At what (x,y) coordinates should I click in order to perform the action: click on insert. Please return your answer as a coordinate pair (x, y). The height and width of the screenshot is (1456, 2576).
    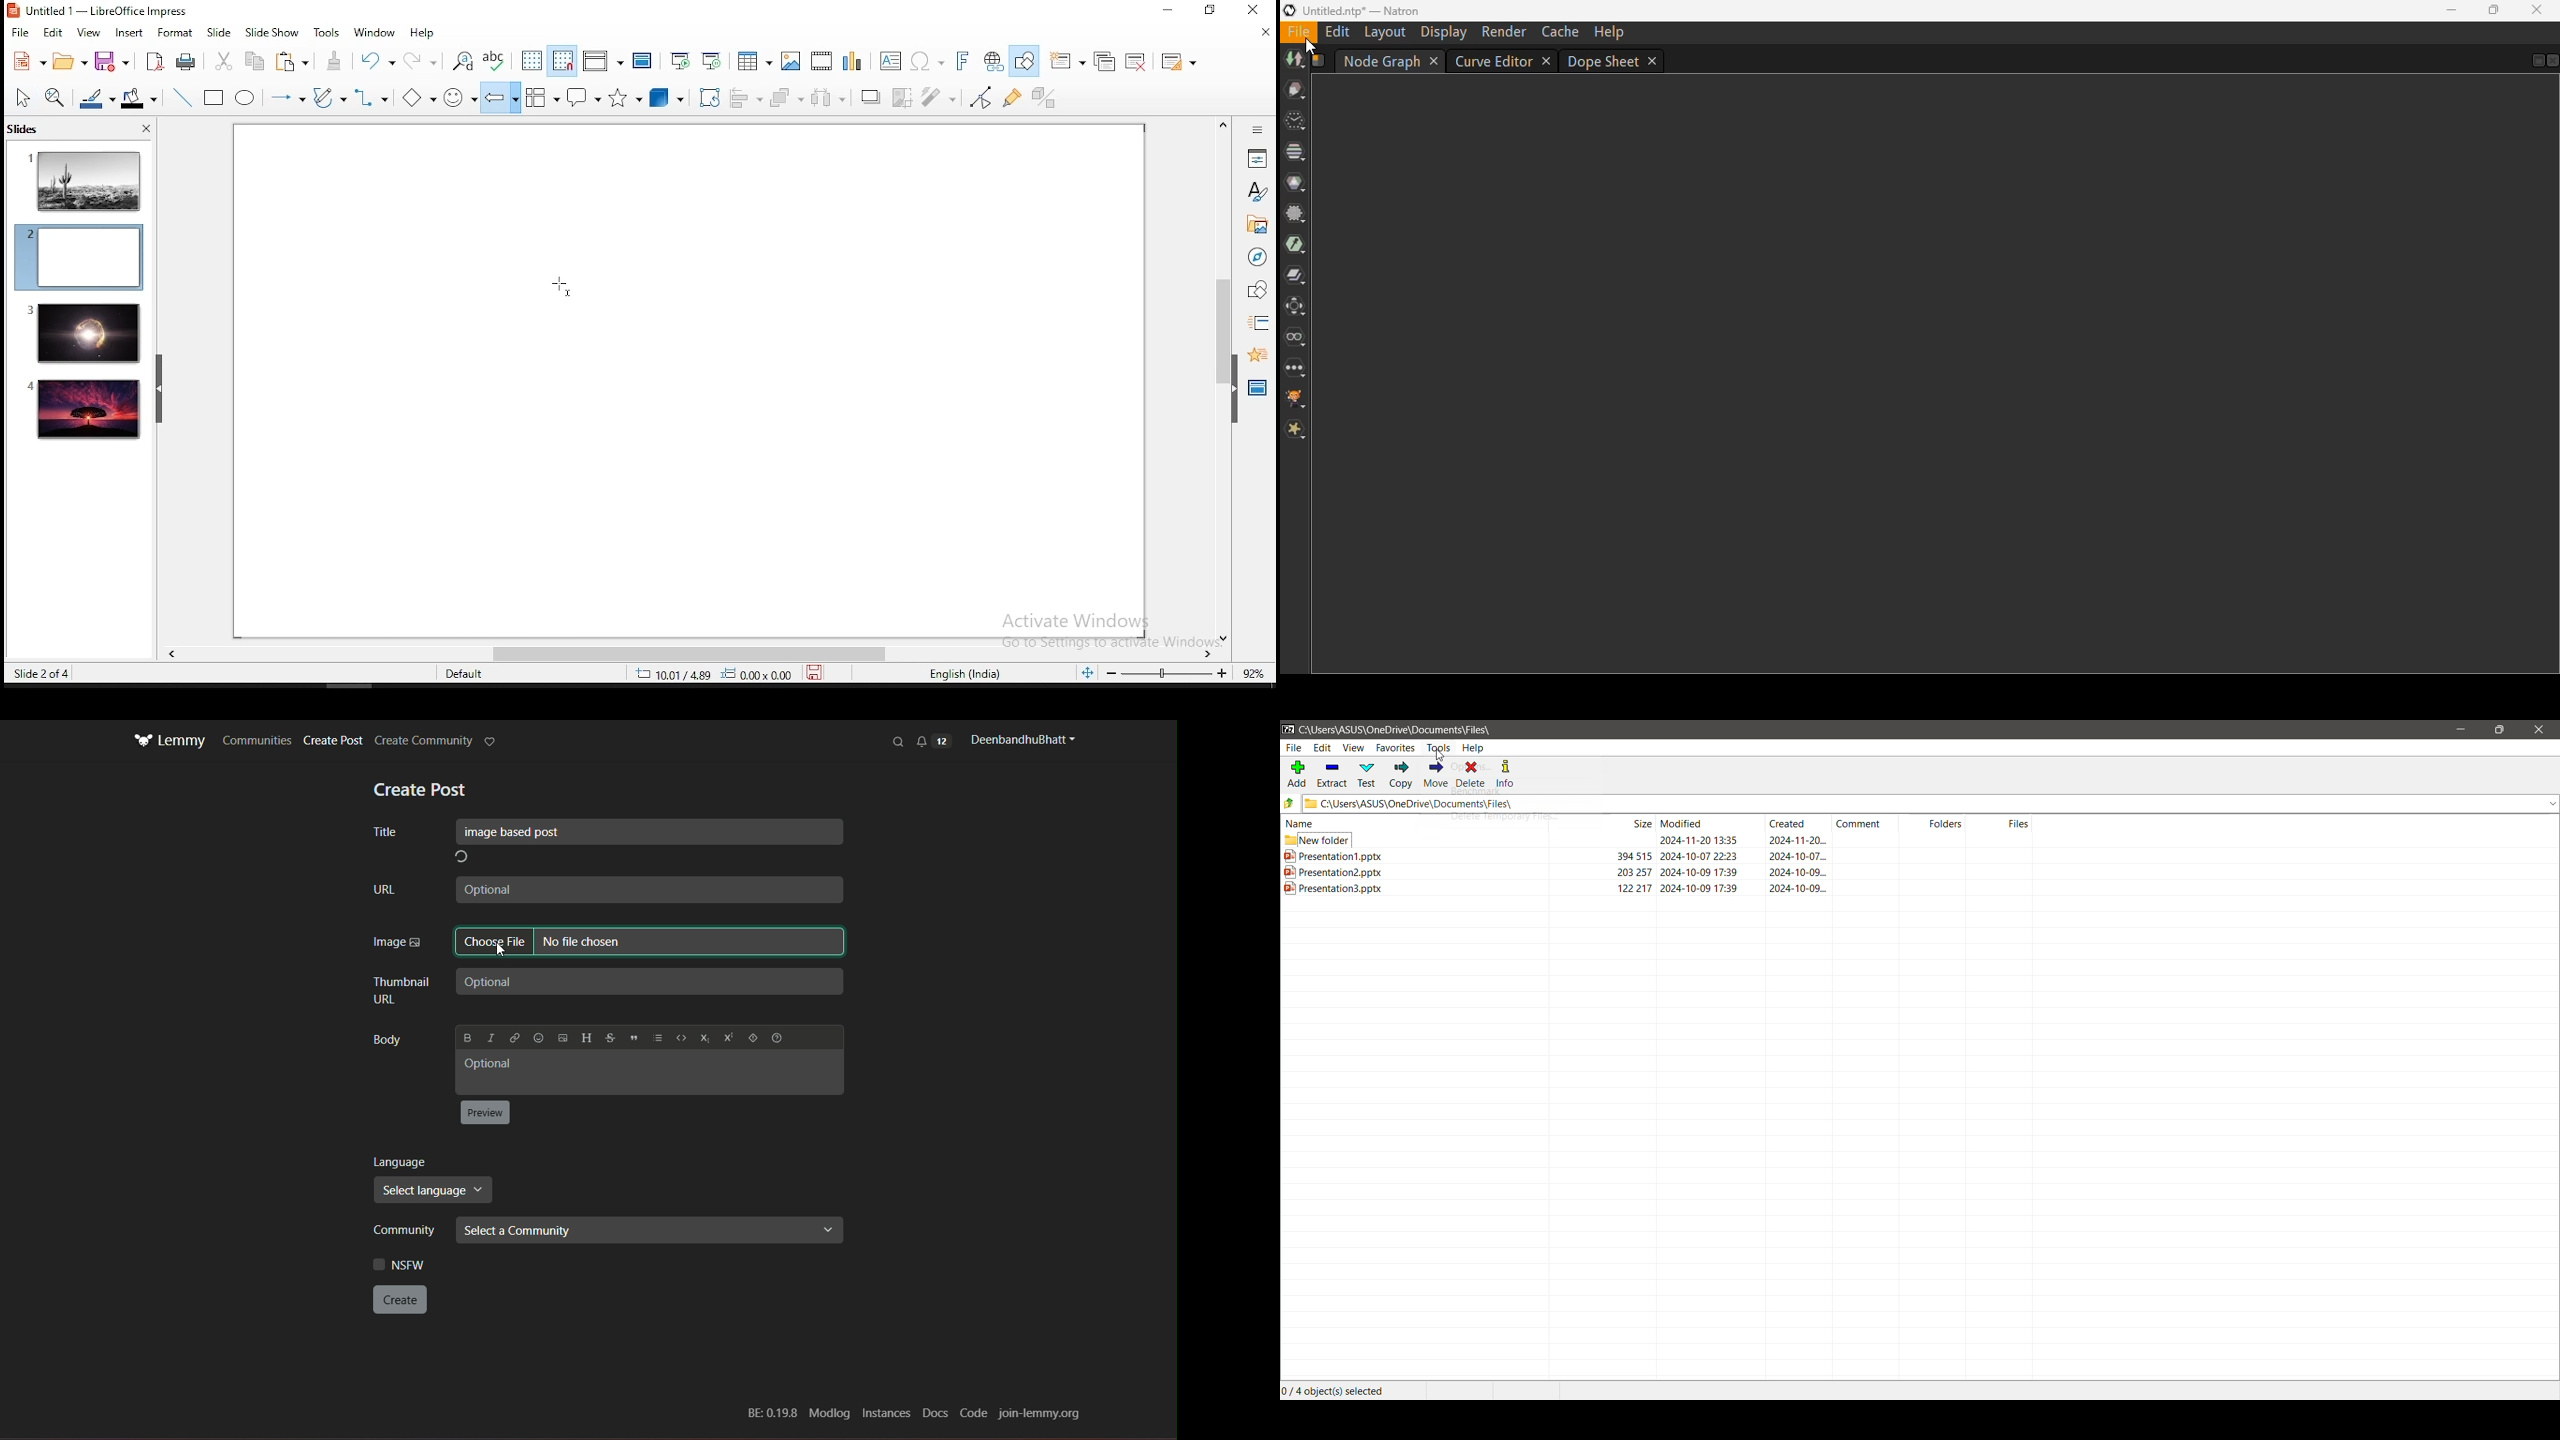
    Looking at the image, I should click on (128, 33).